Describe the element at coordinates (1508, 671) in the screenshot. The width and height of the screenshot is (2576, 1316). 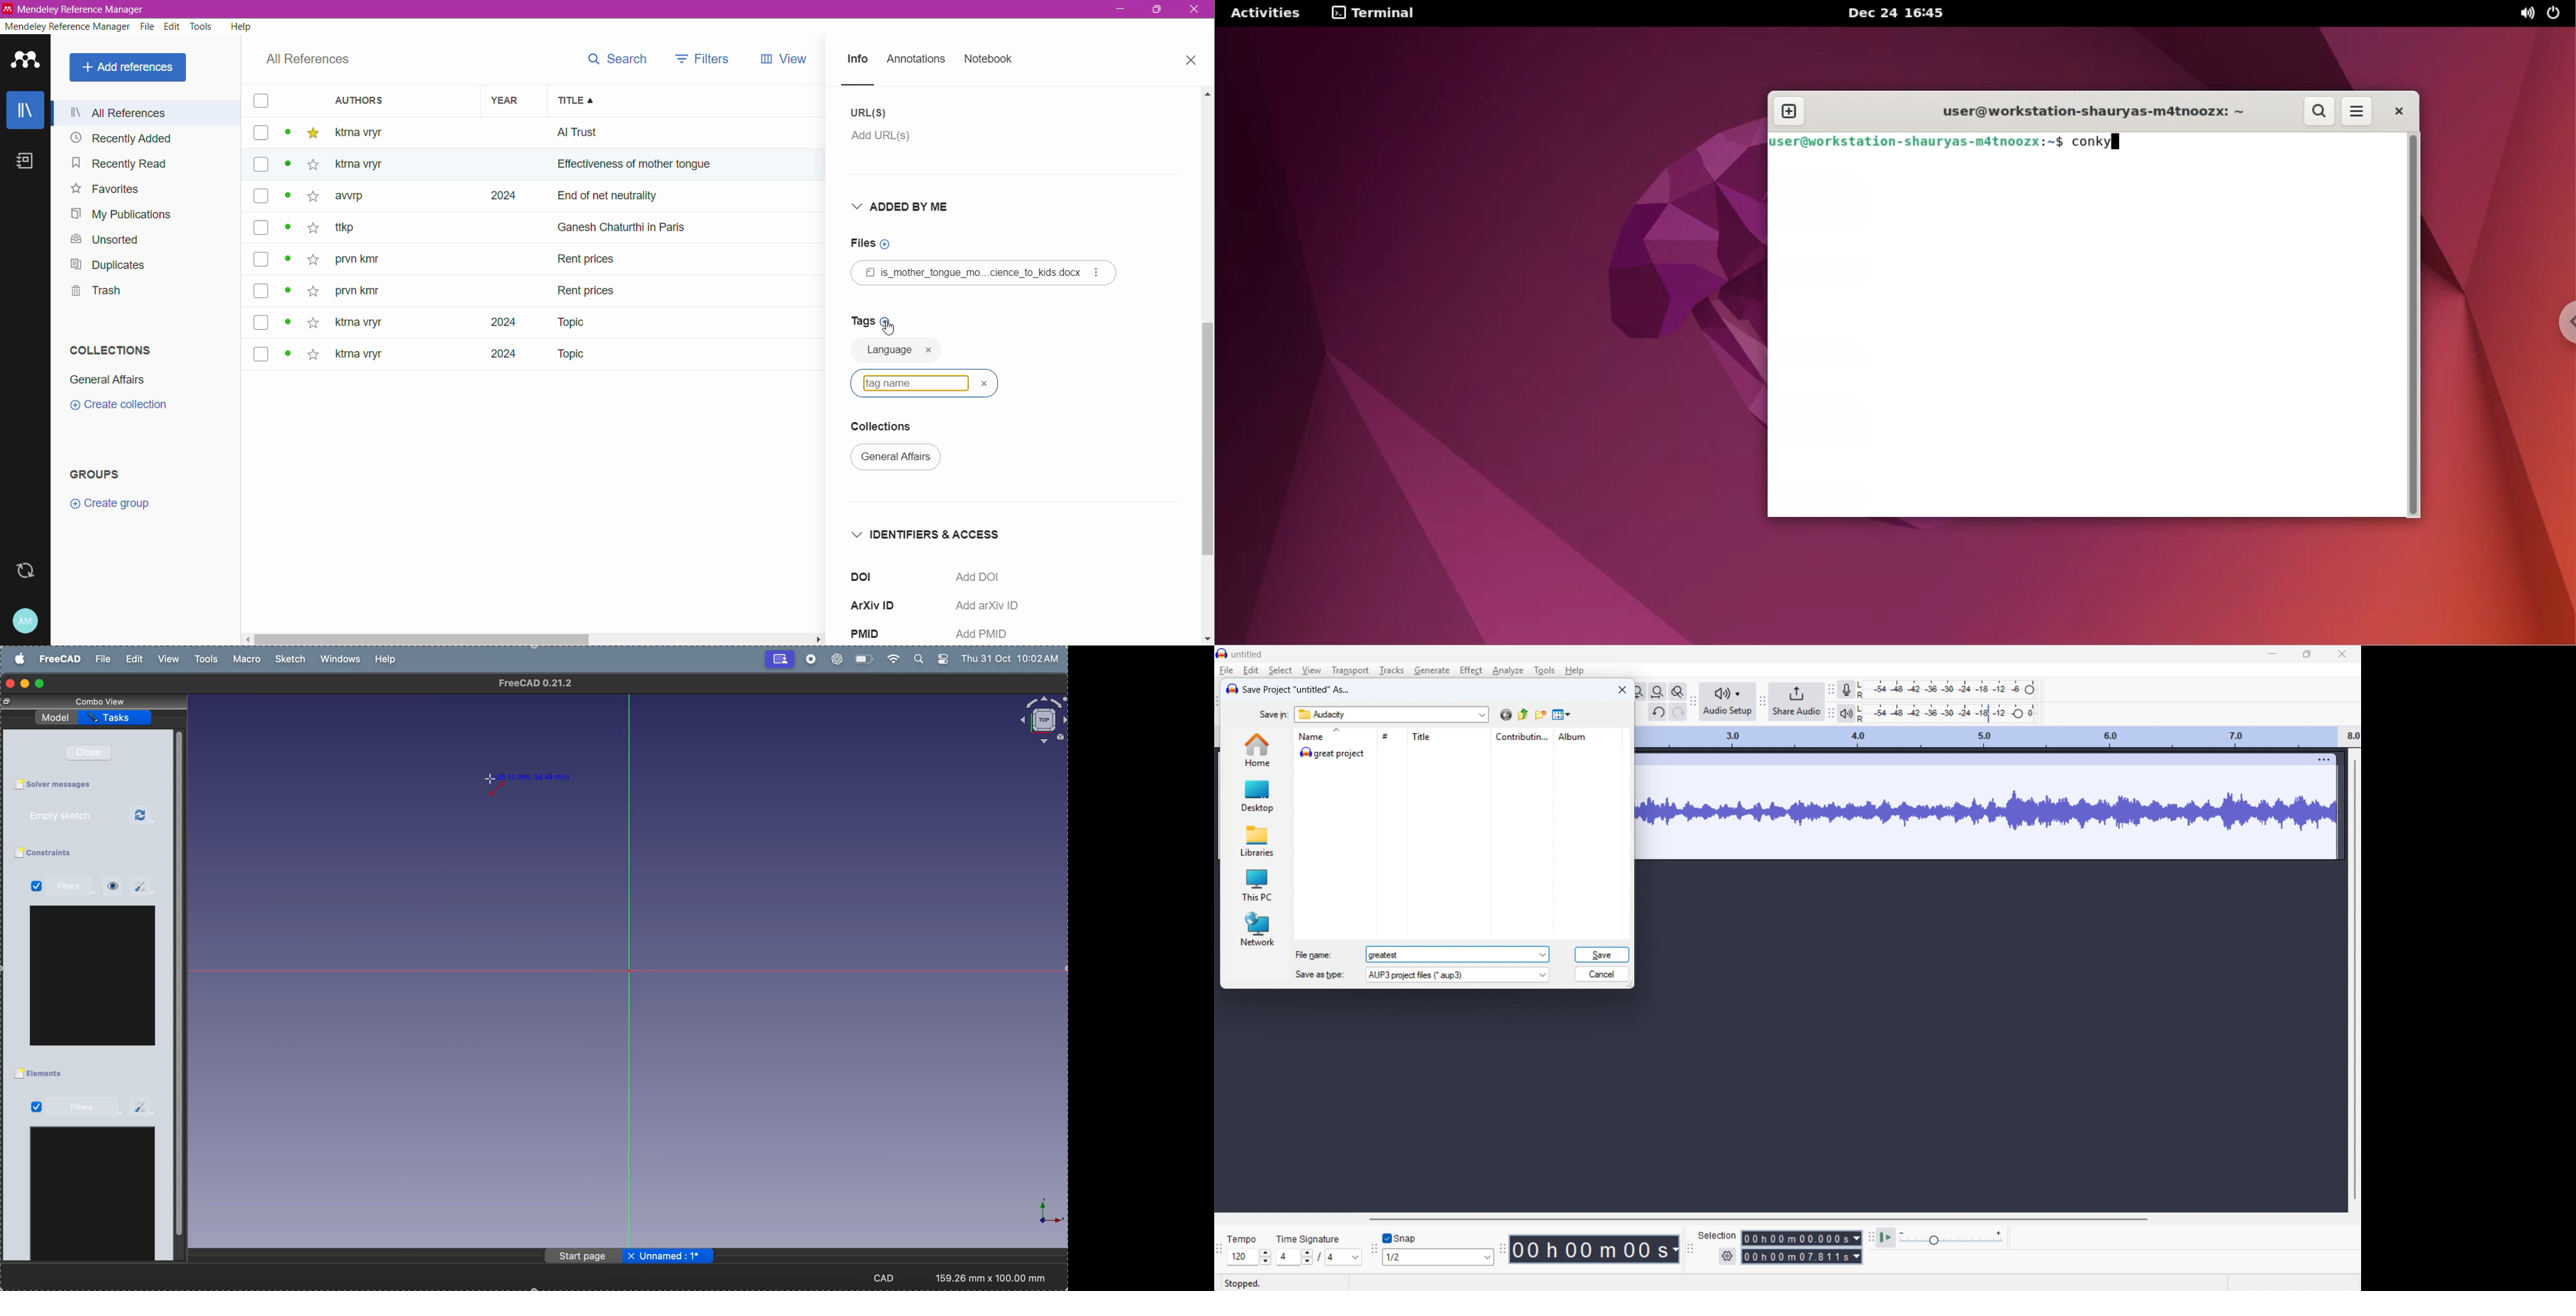
I see `analyse` at that location.